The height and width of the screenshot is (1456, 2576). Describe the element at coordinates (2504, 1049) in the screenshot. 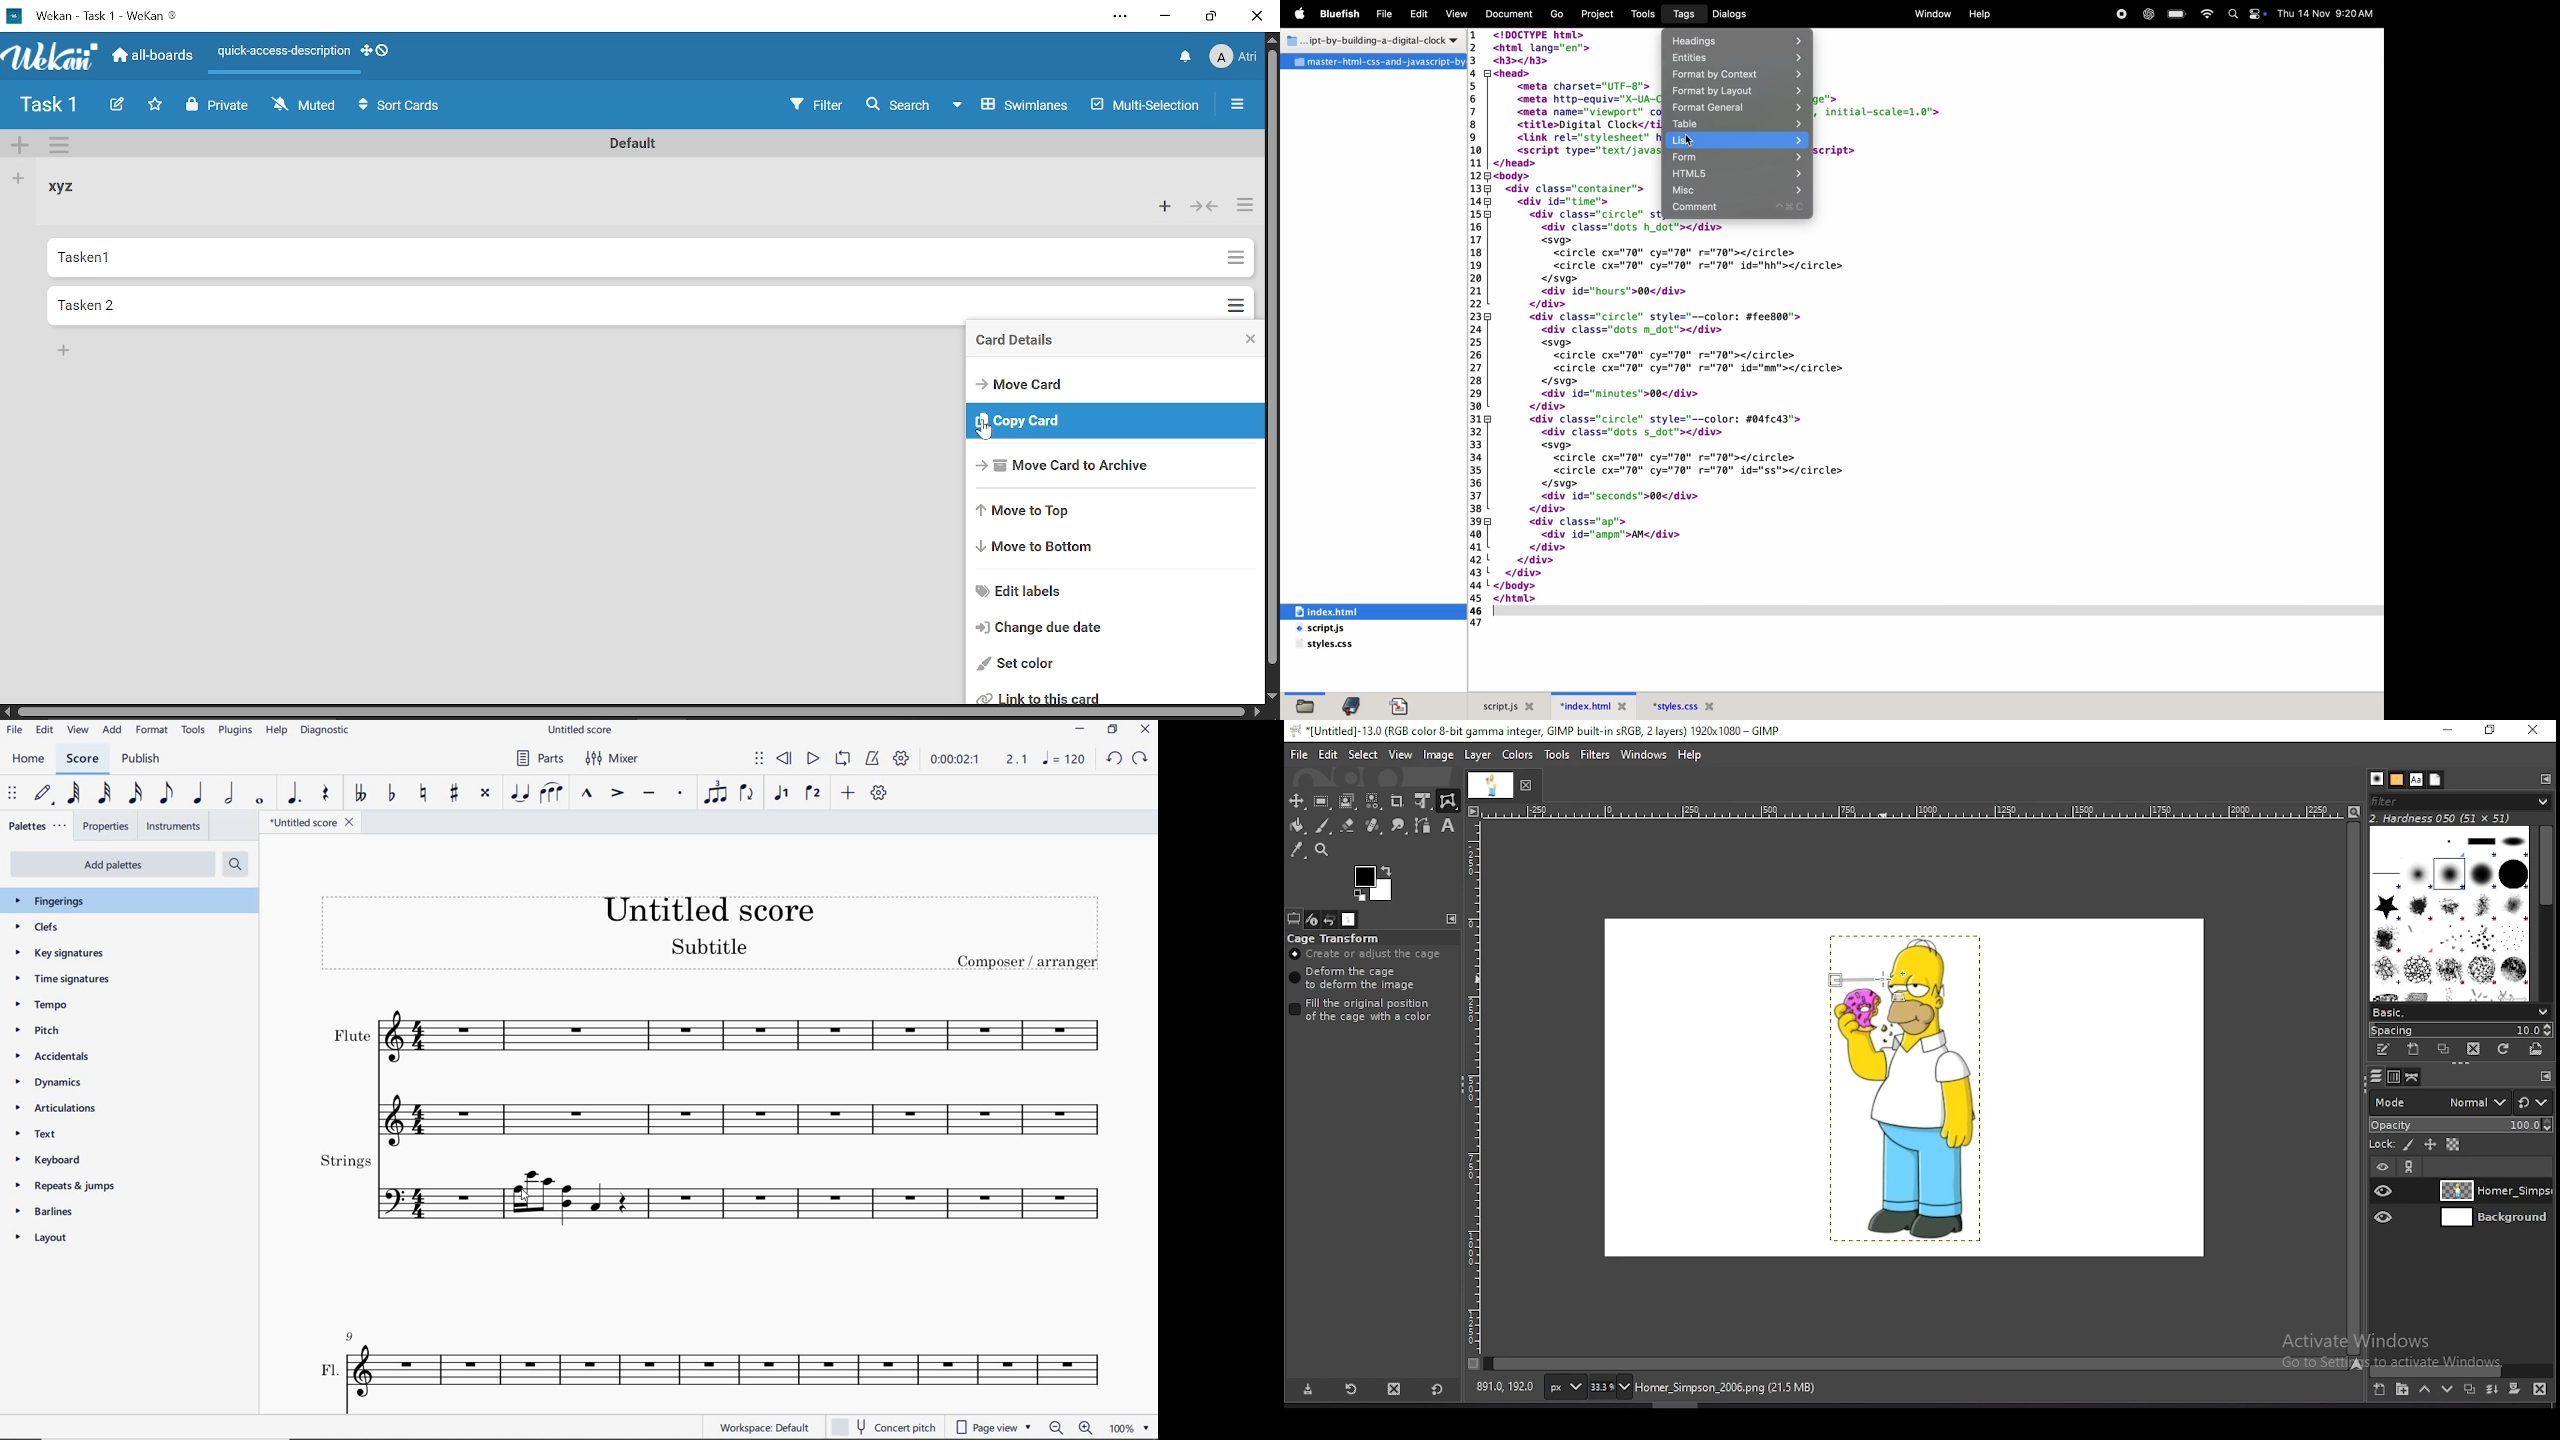

I see `refresh brushes` at that location.